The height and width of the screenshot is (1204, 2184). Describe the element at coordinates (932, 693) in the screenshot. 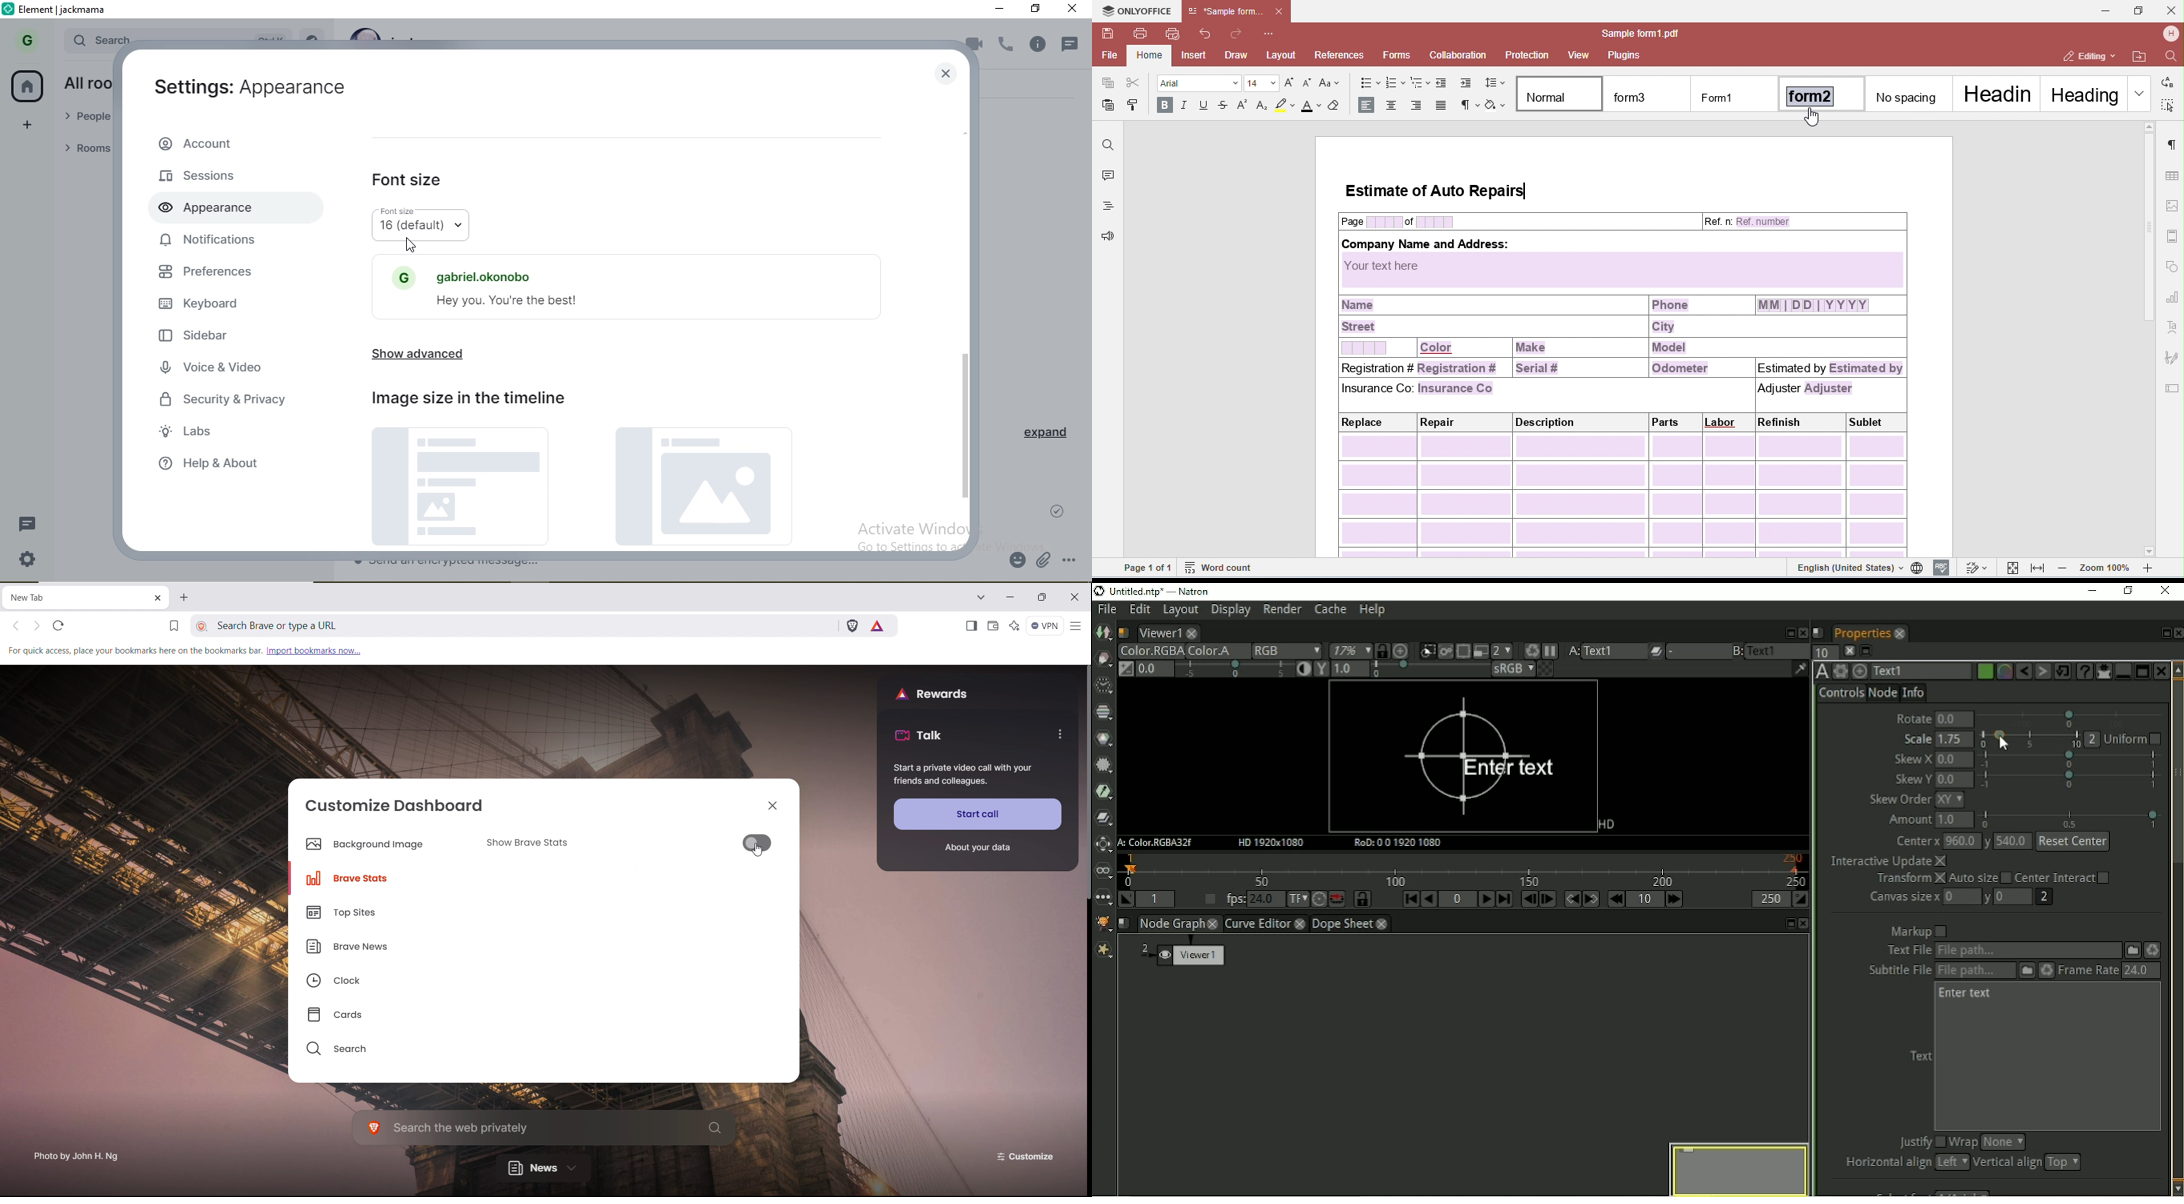

I see `rewards` at that location.